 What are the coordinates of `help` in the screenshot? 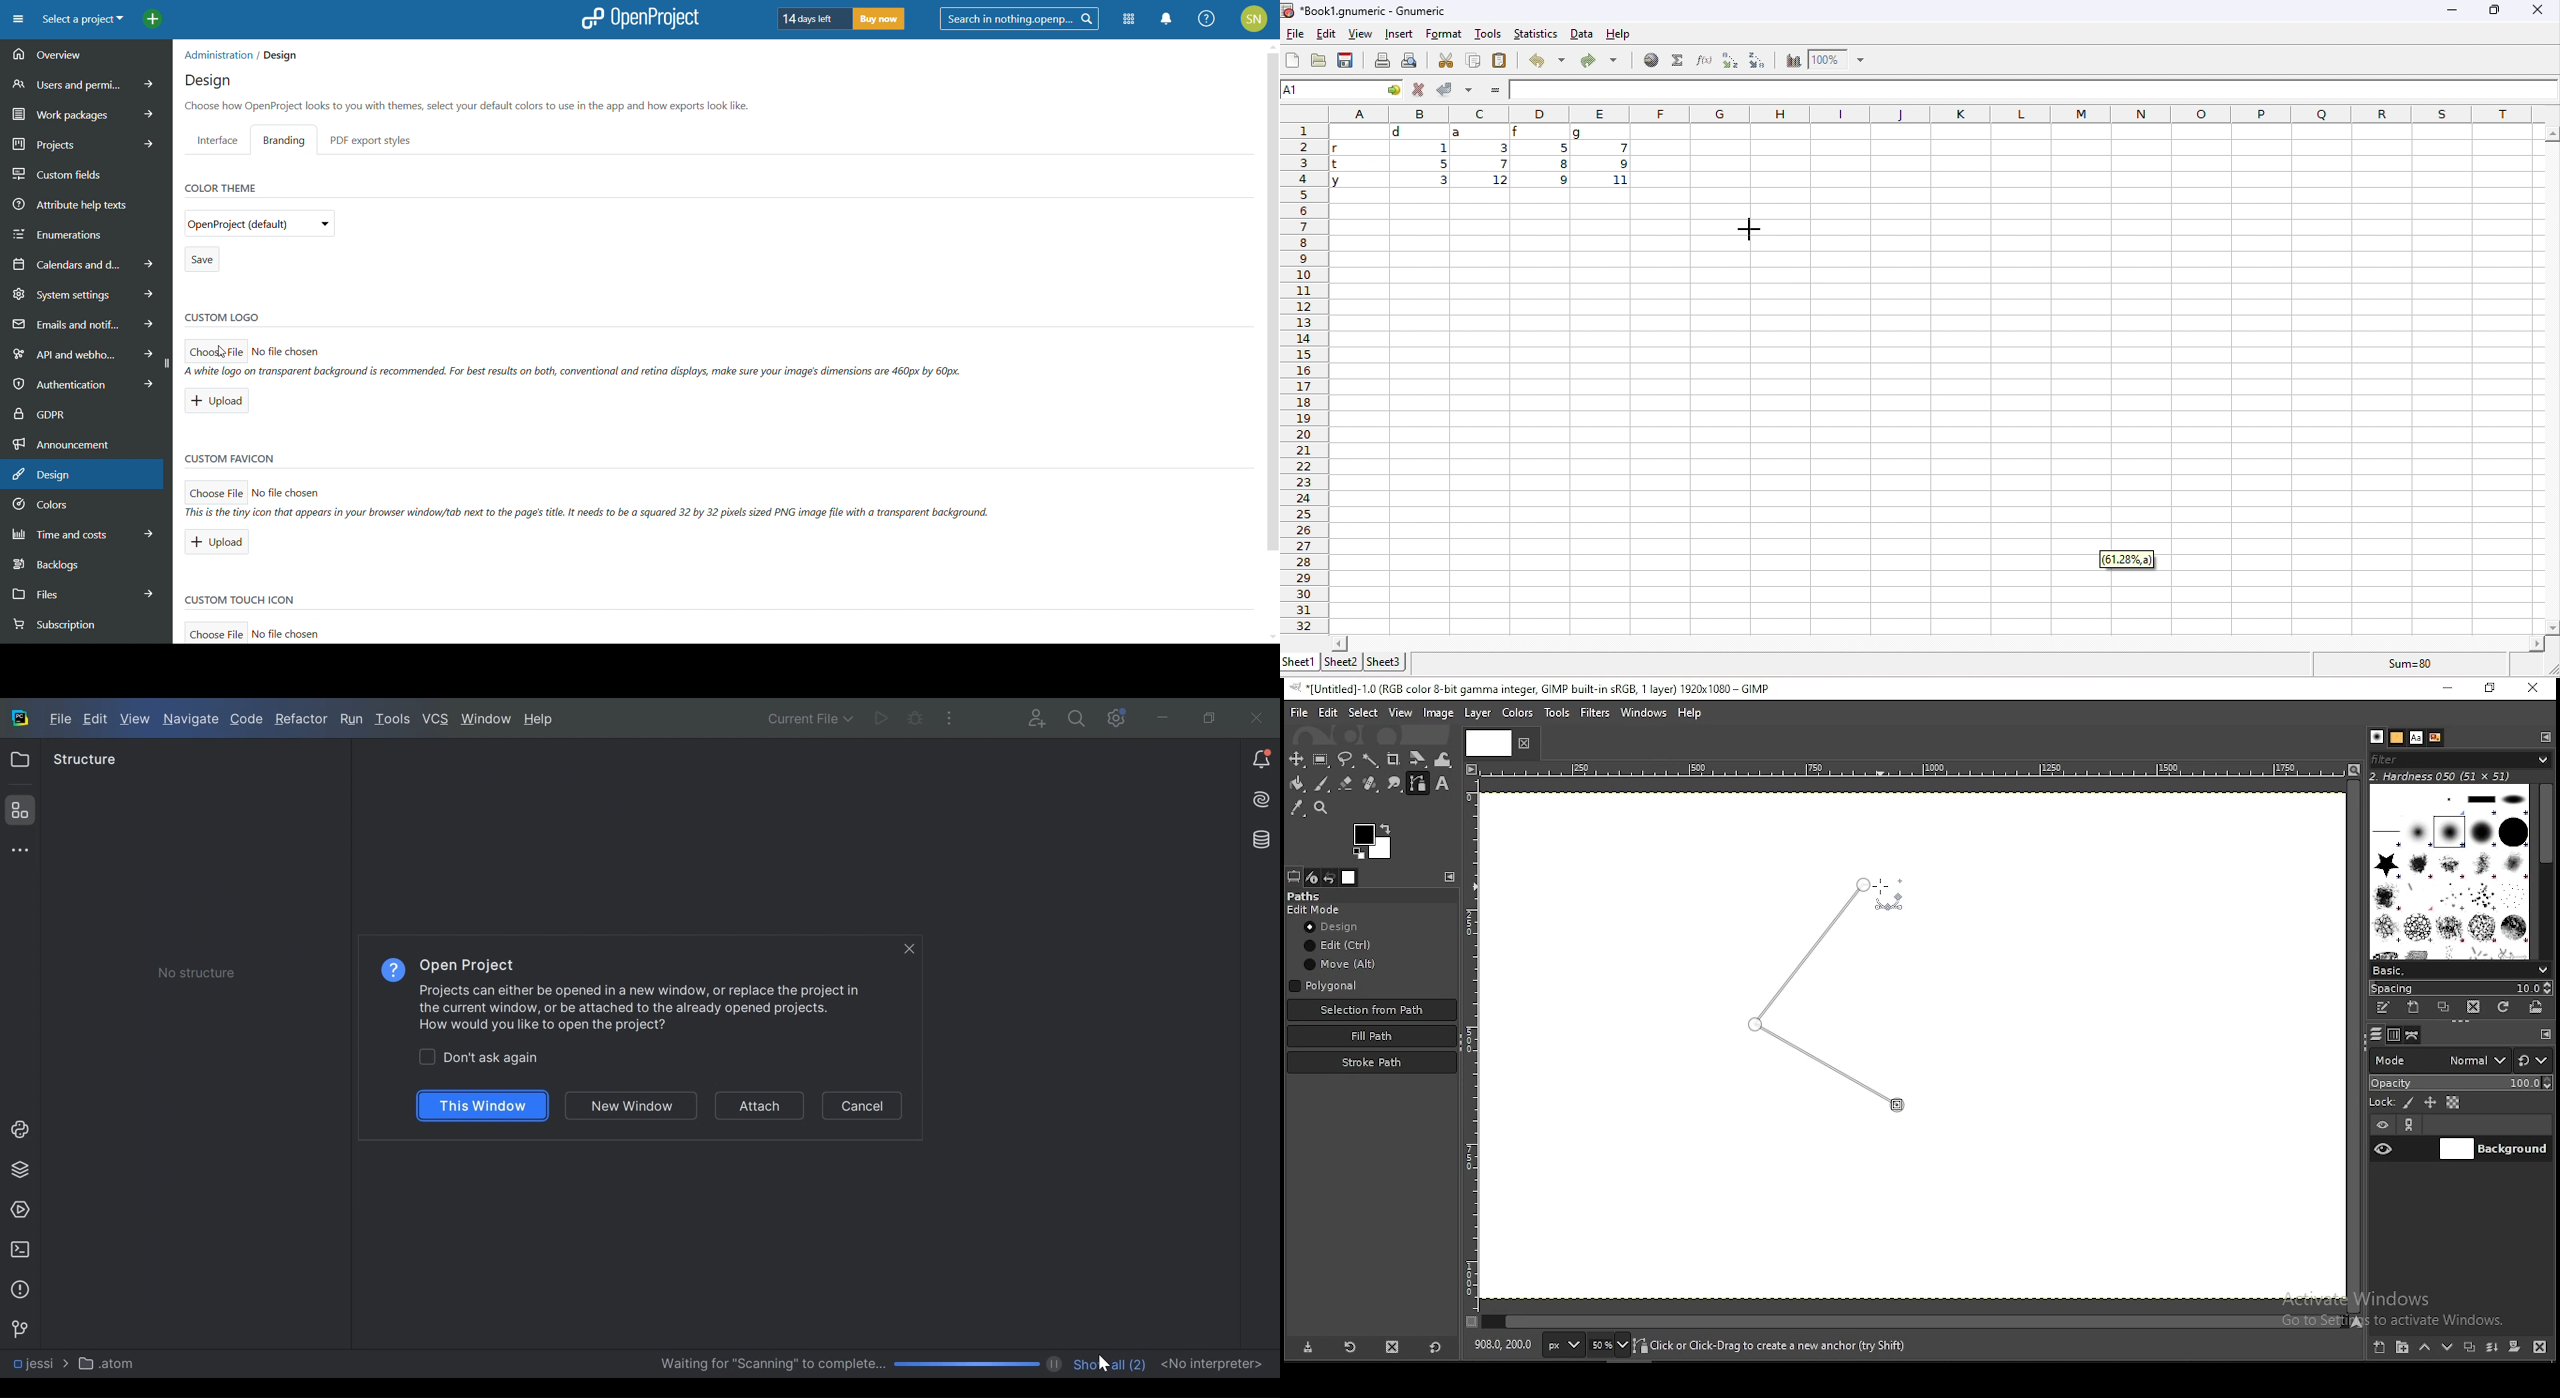 It's located at (1619, 34).